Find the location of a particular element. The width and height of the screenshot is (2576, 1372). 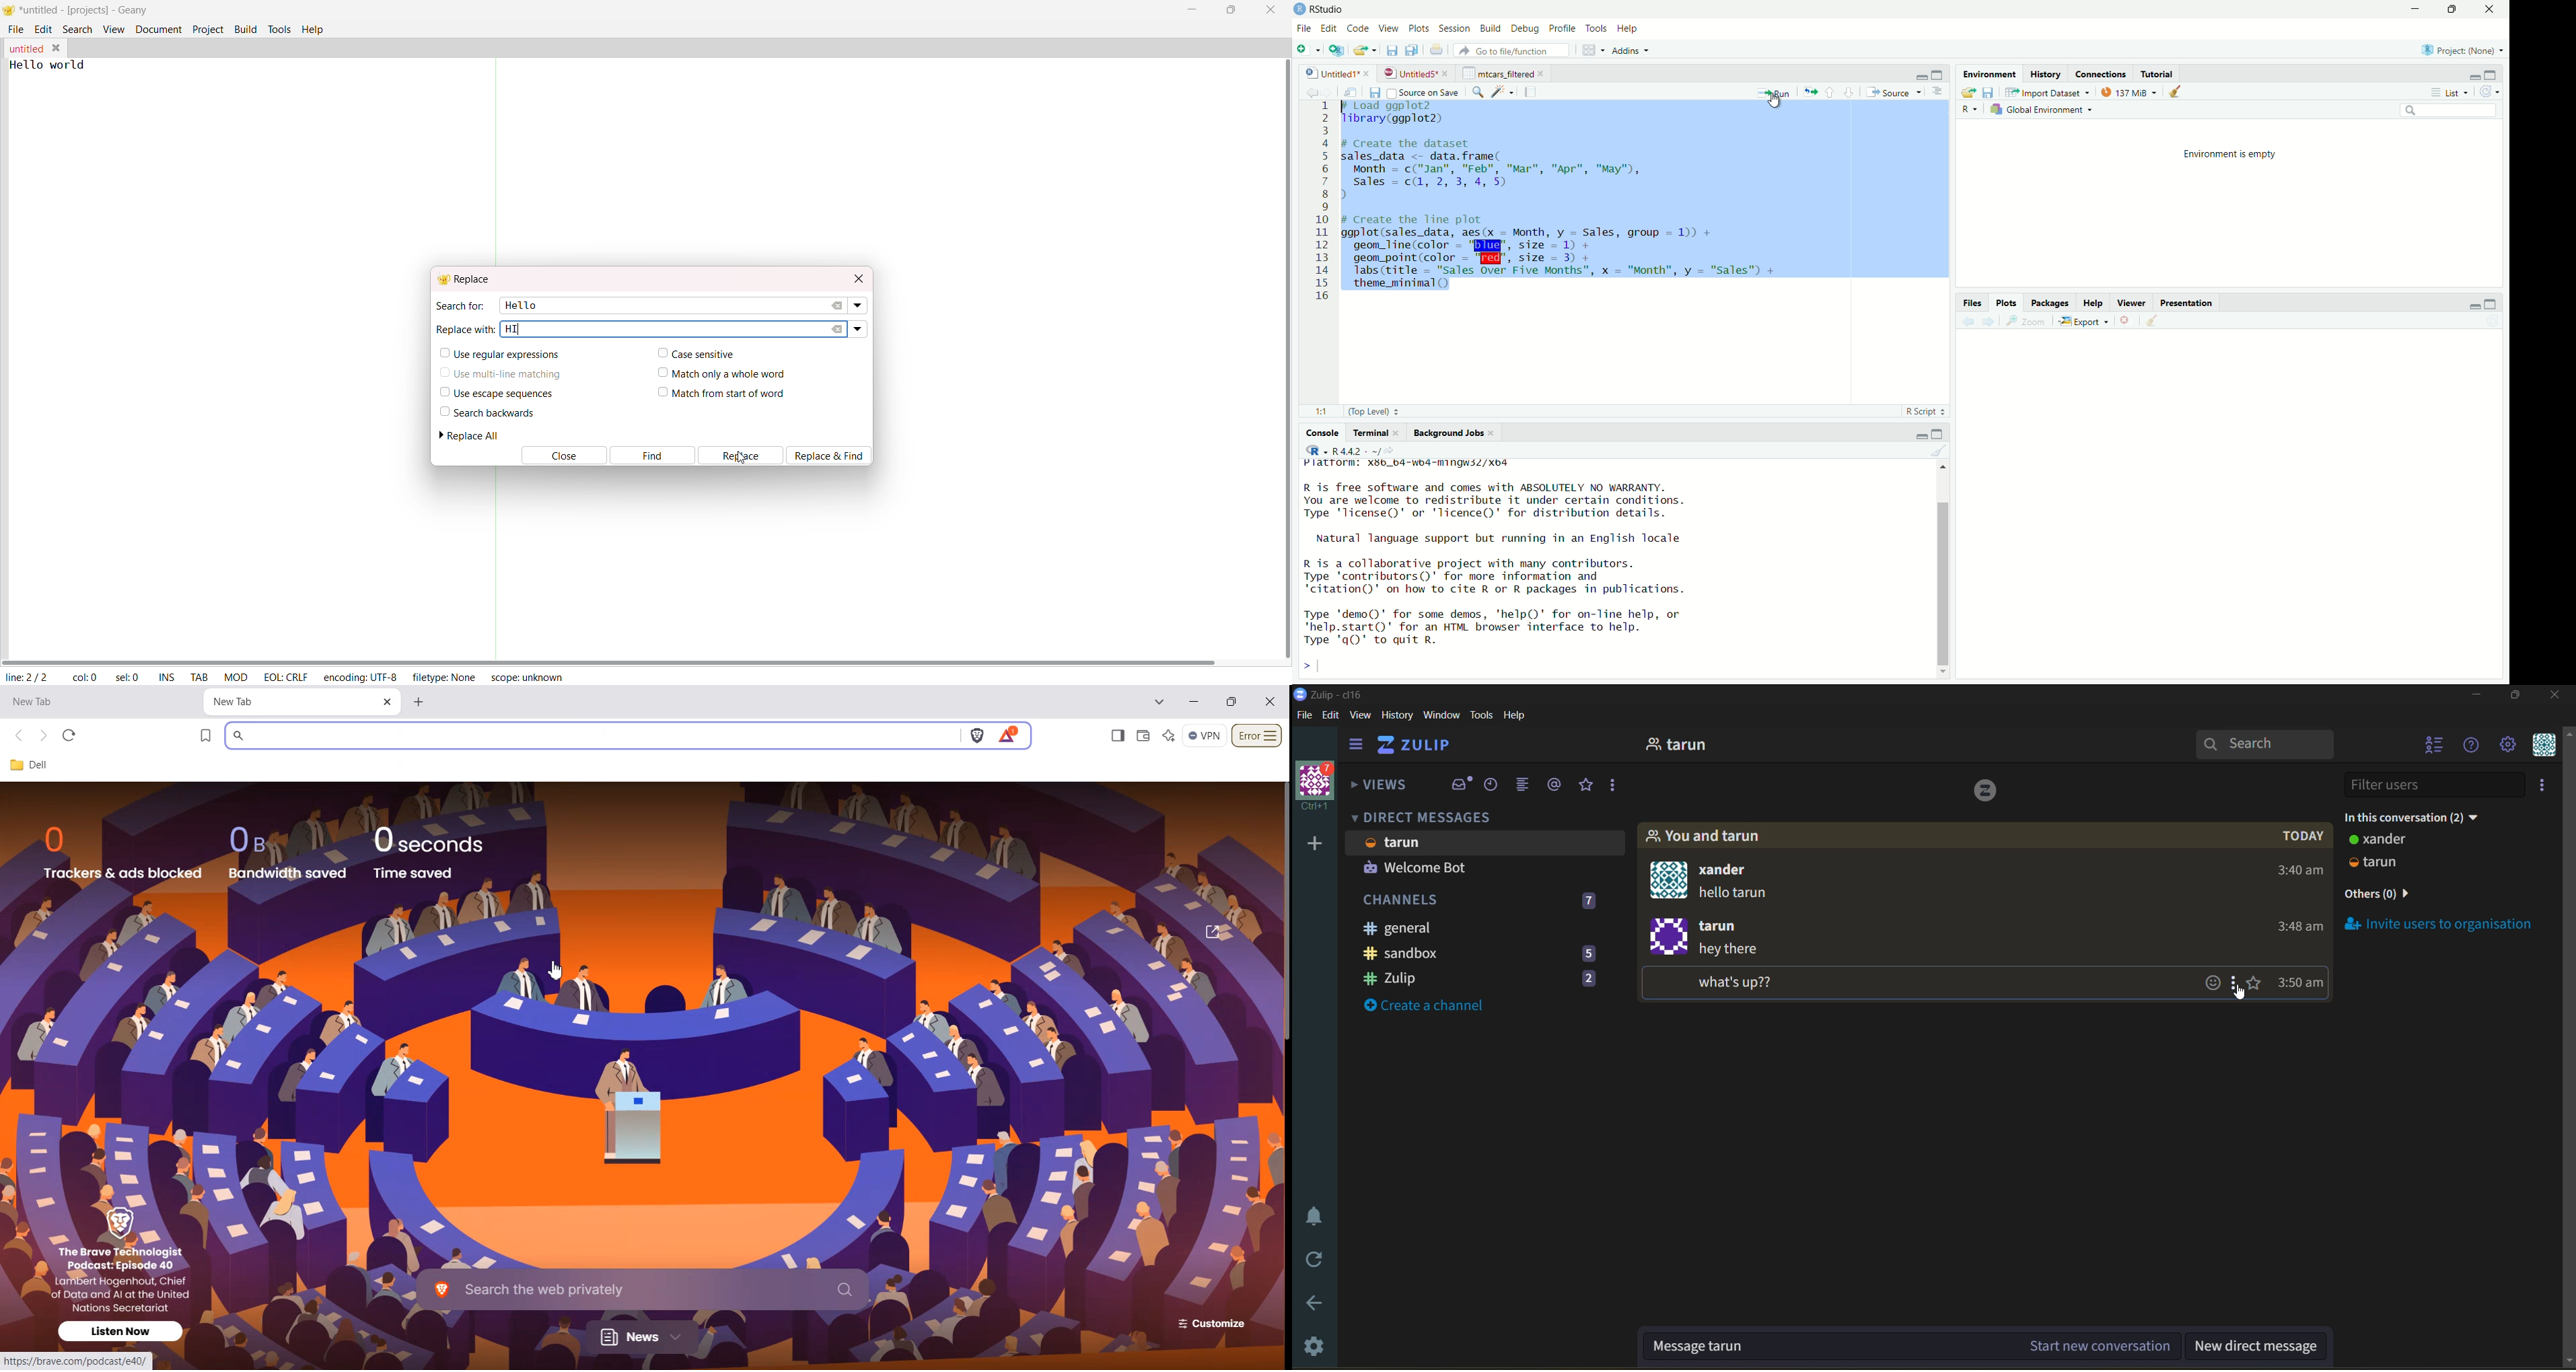

print current file is located at coordinates (1437, 51).